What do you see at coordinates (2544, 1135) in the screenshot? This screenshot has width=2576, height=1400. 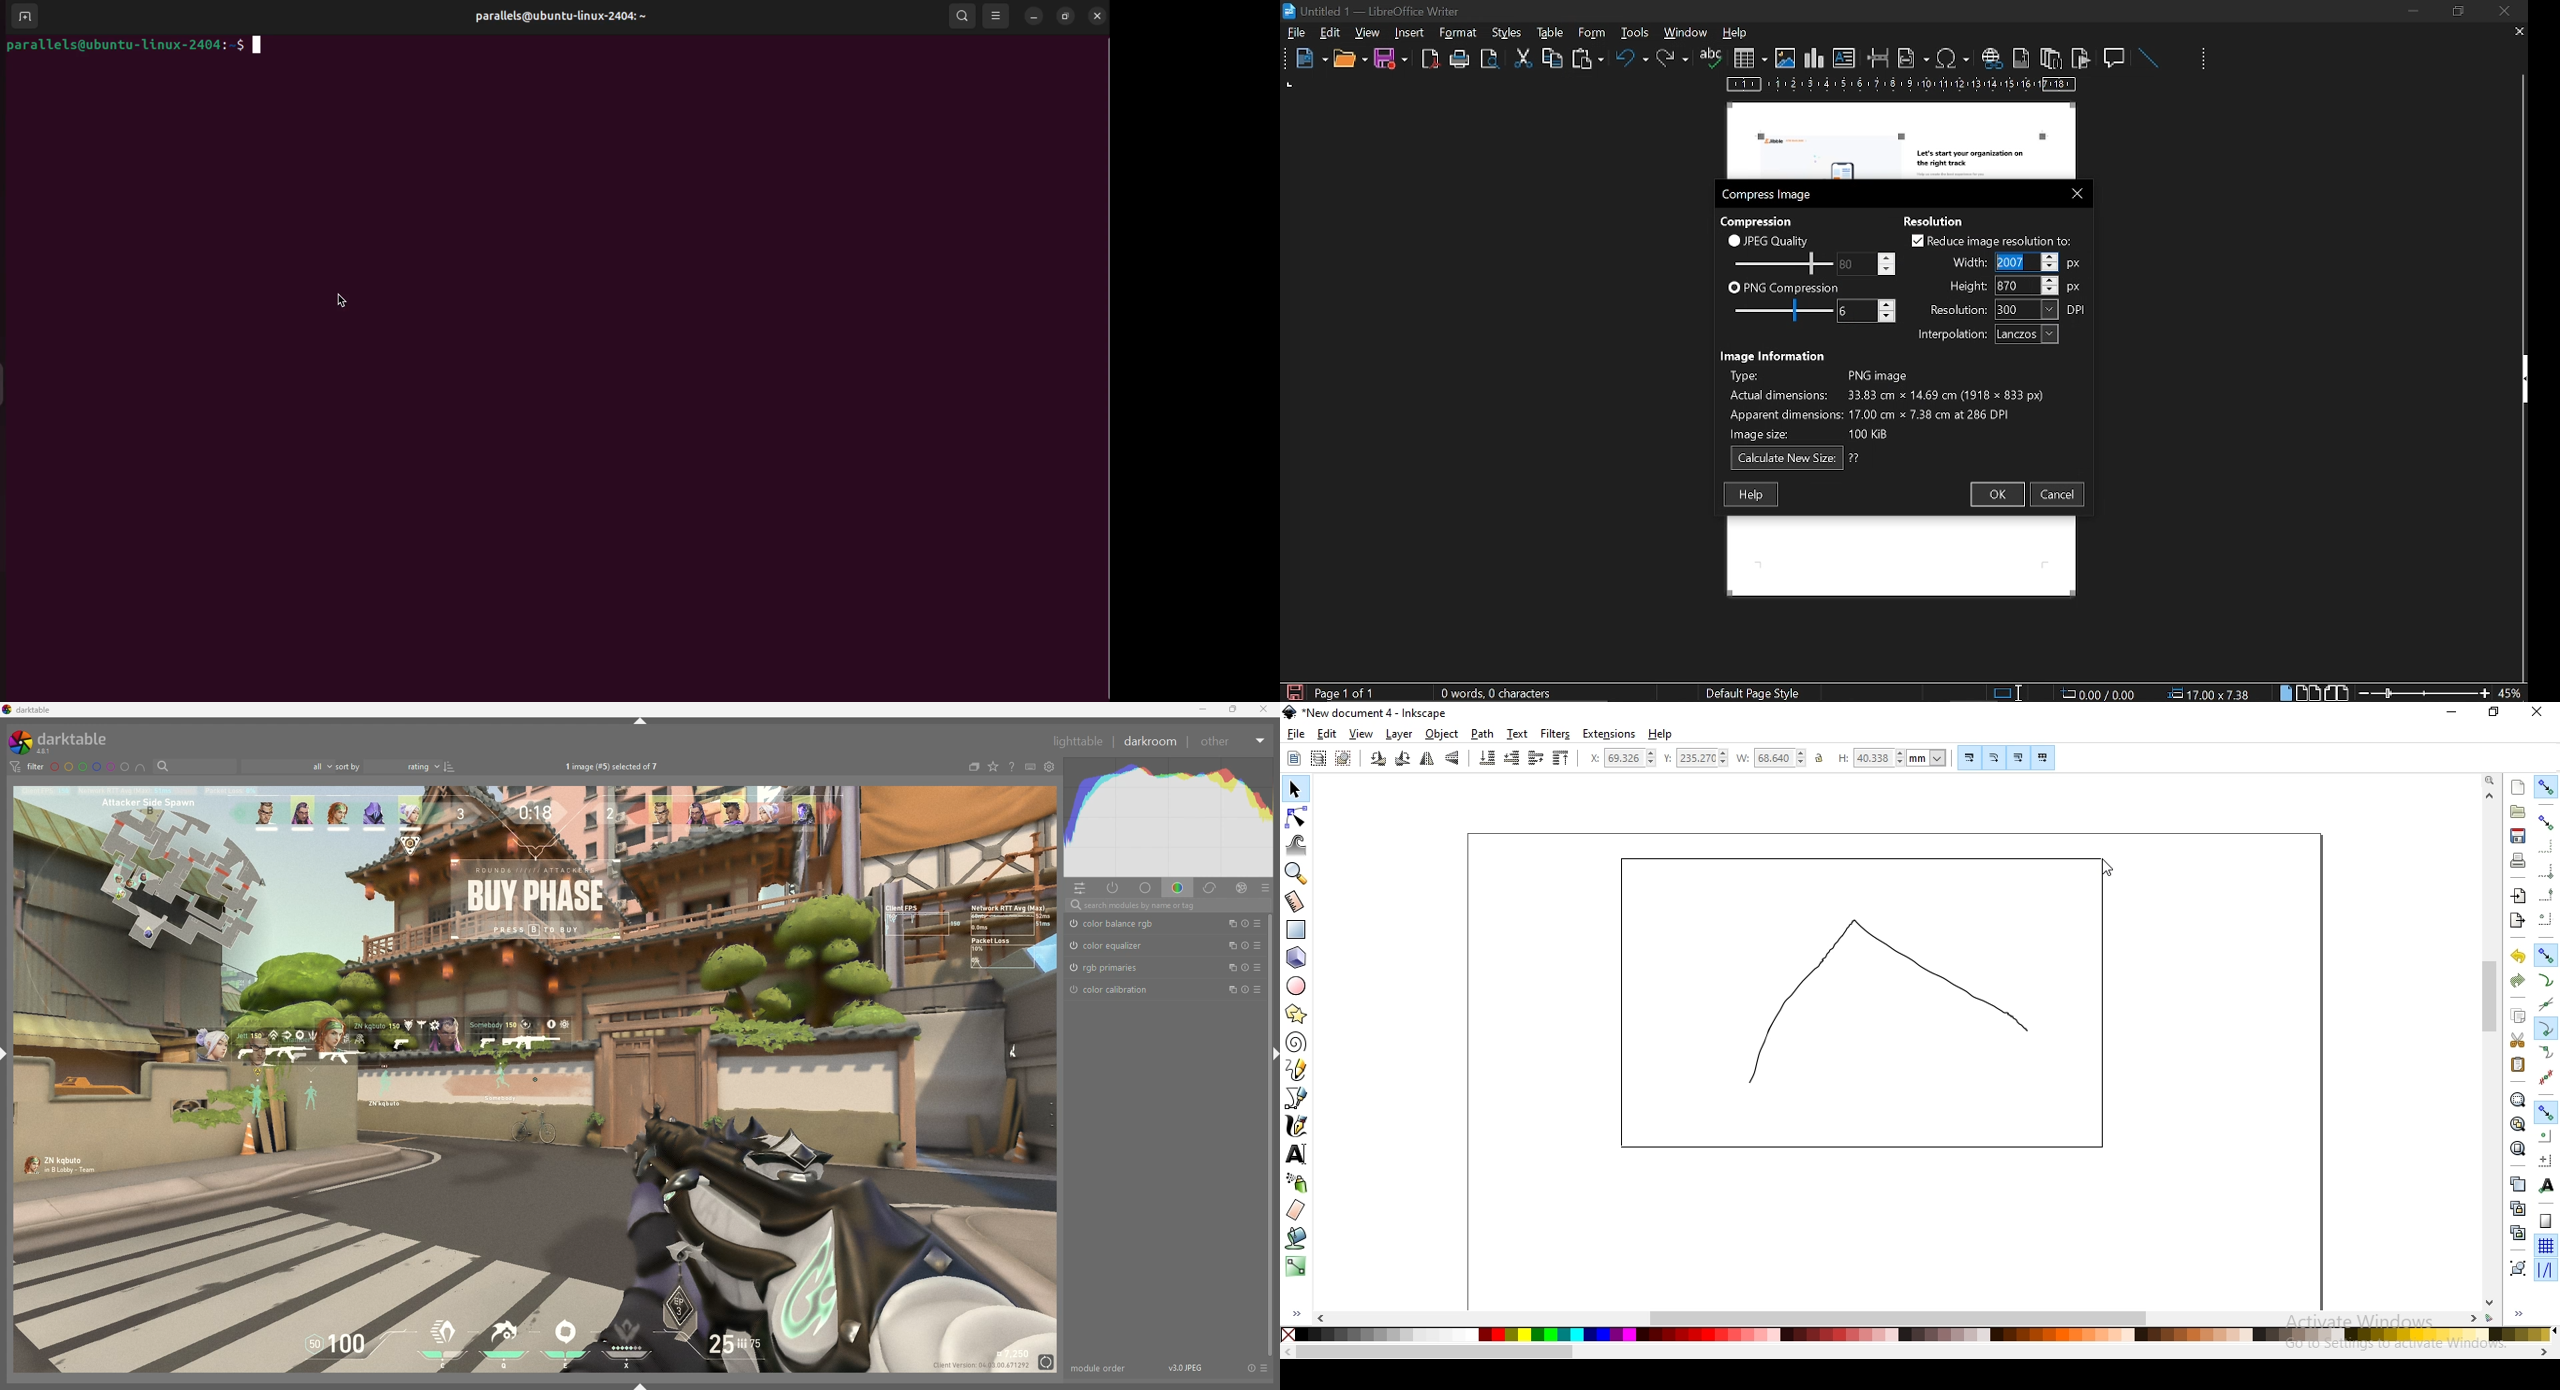 I see `snap centers of objects` at bounding box center [2544, 1135].